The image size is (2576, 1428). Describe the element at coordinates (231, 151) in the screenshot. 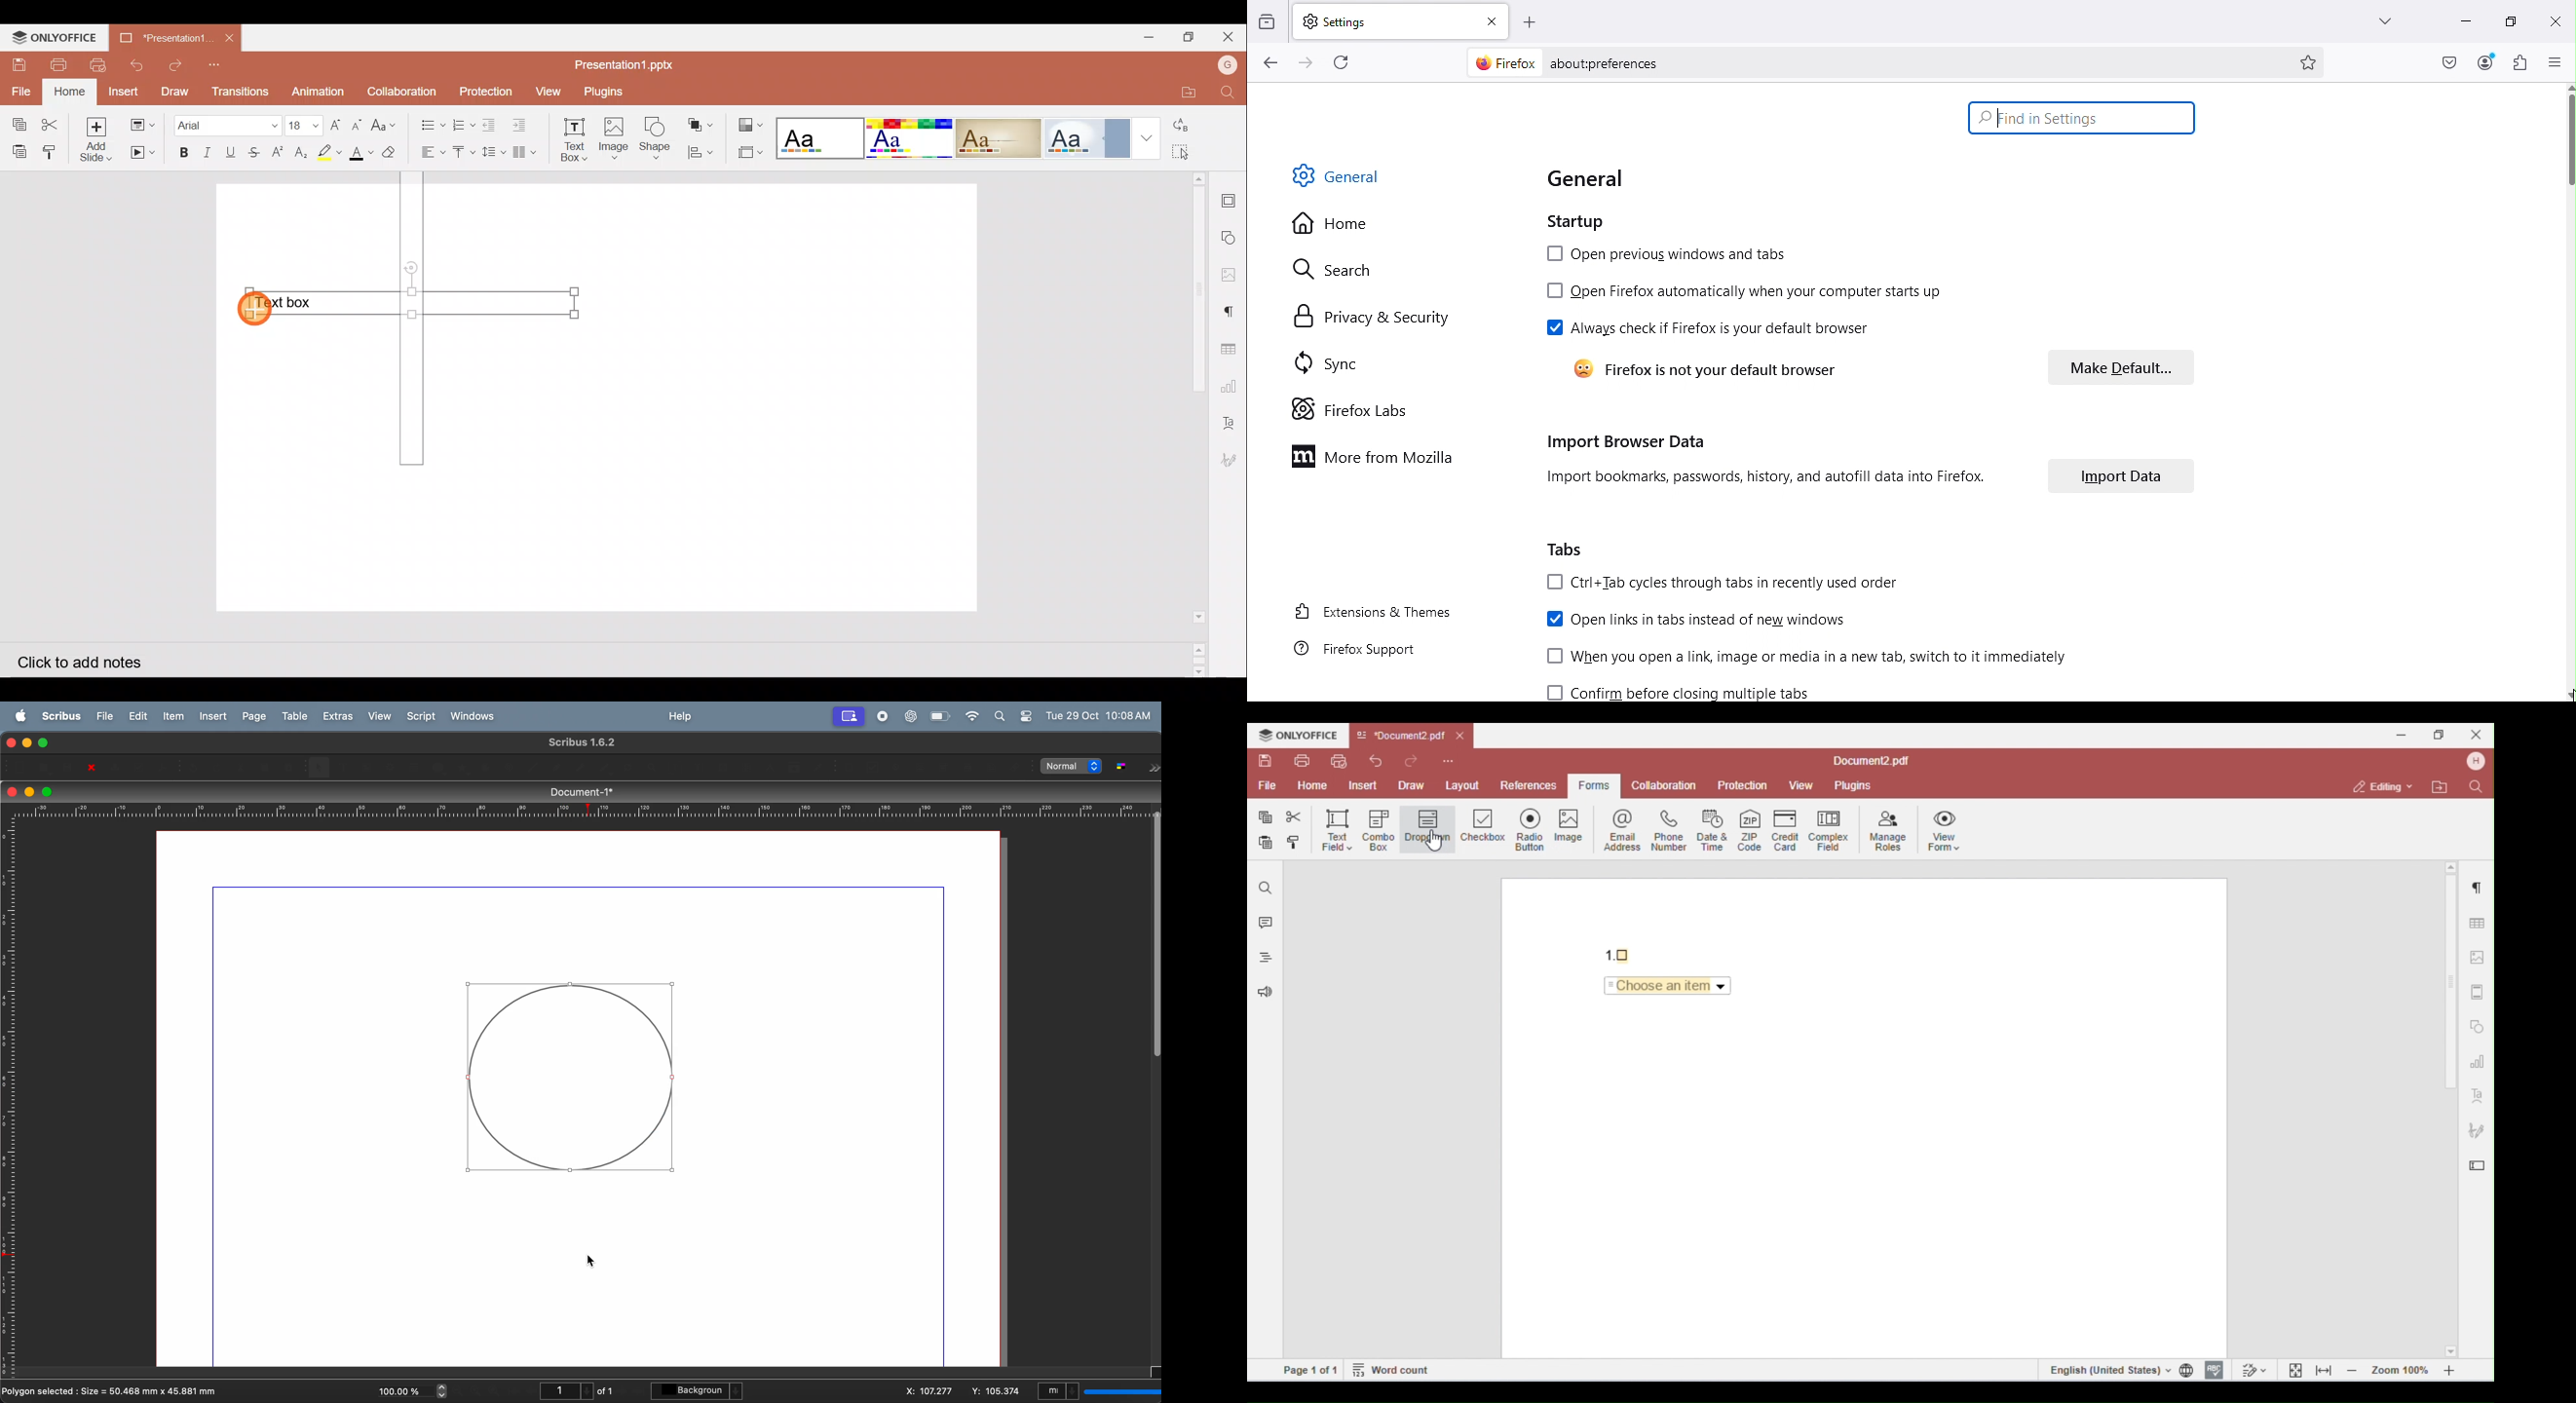

I see `Underline` at that location.